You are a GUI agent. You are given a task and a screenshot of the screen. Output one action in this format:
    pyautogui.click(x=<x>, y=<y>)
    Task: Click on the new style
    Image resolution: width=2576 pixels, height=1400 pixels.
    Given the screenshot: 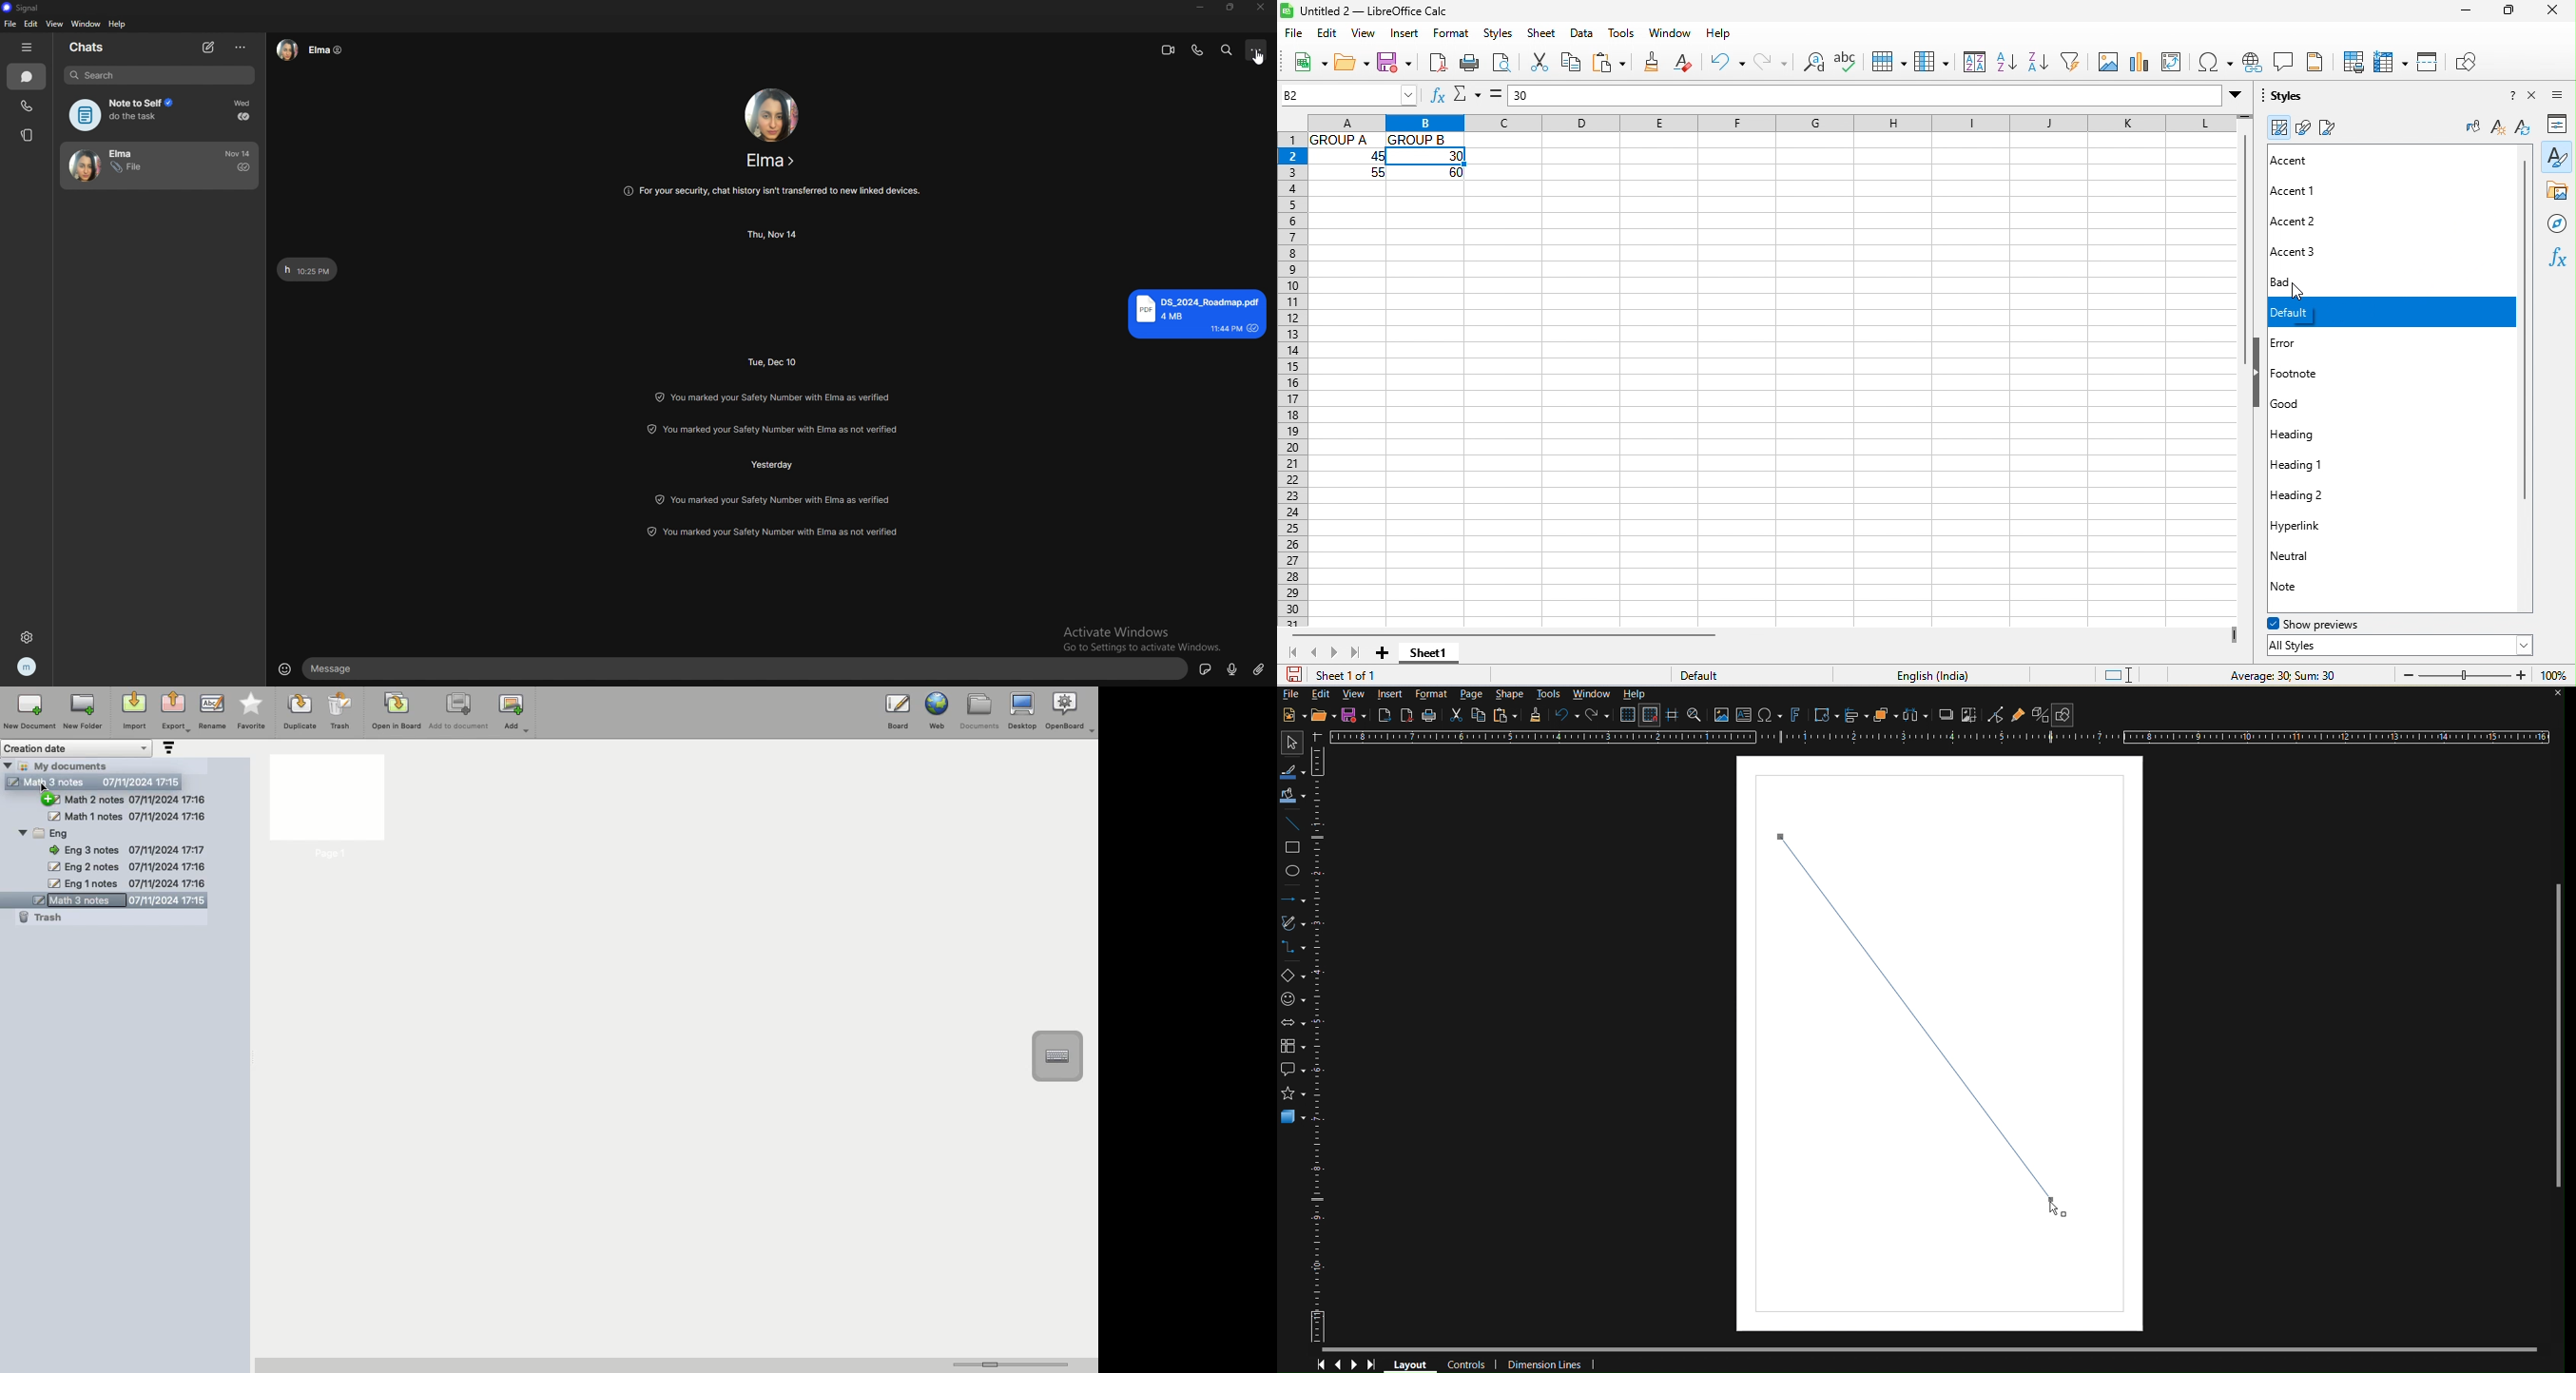 What is the action you would take?
    pyautogui.click(x=2495, y=128)
    